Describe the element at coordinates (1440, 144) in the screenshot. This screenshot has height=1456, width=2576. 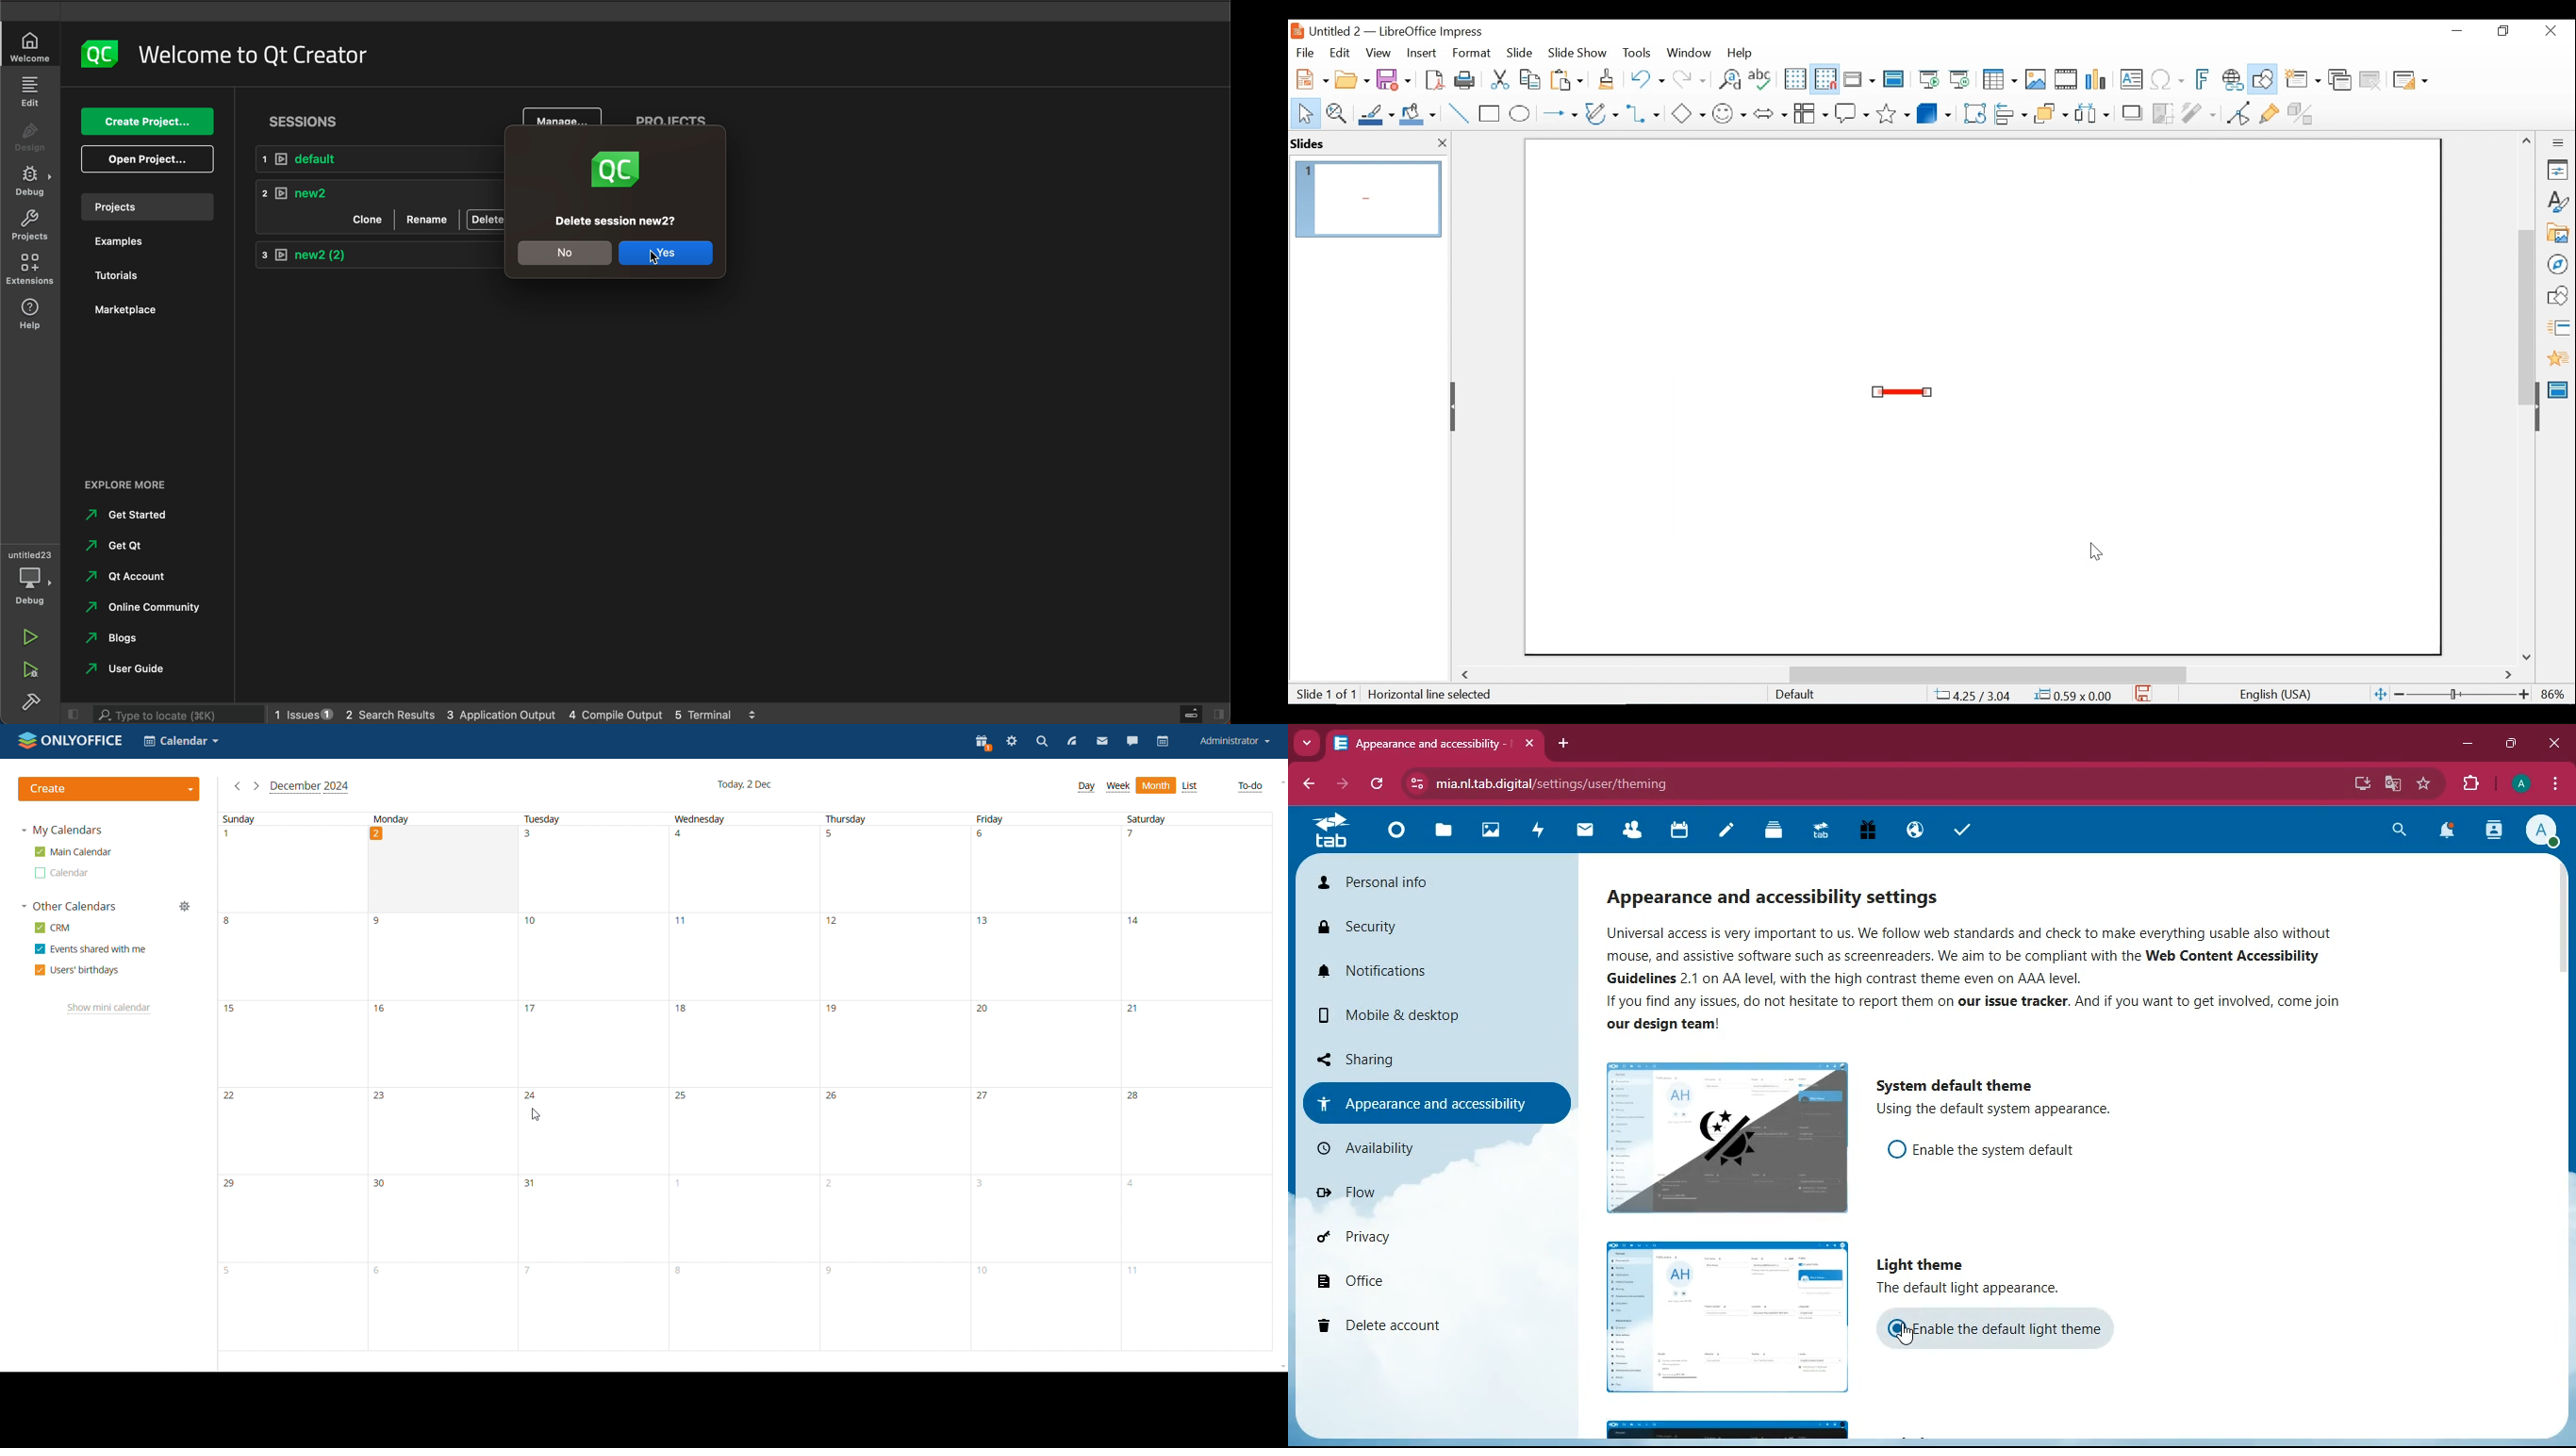
I see `close` at that location.